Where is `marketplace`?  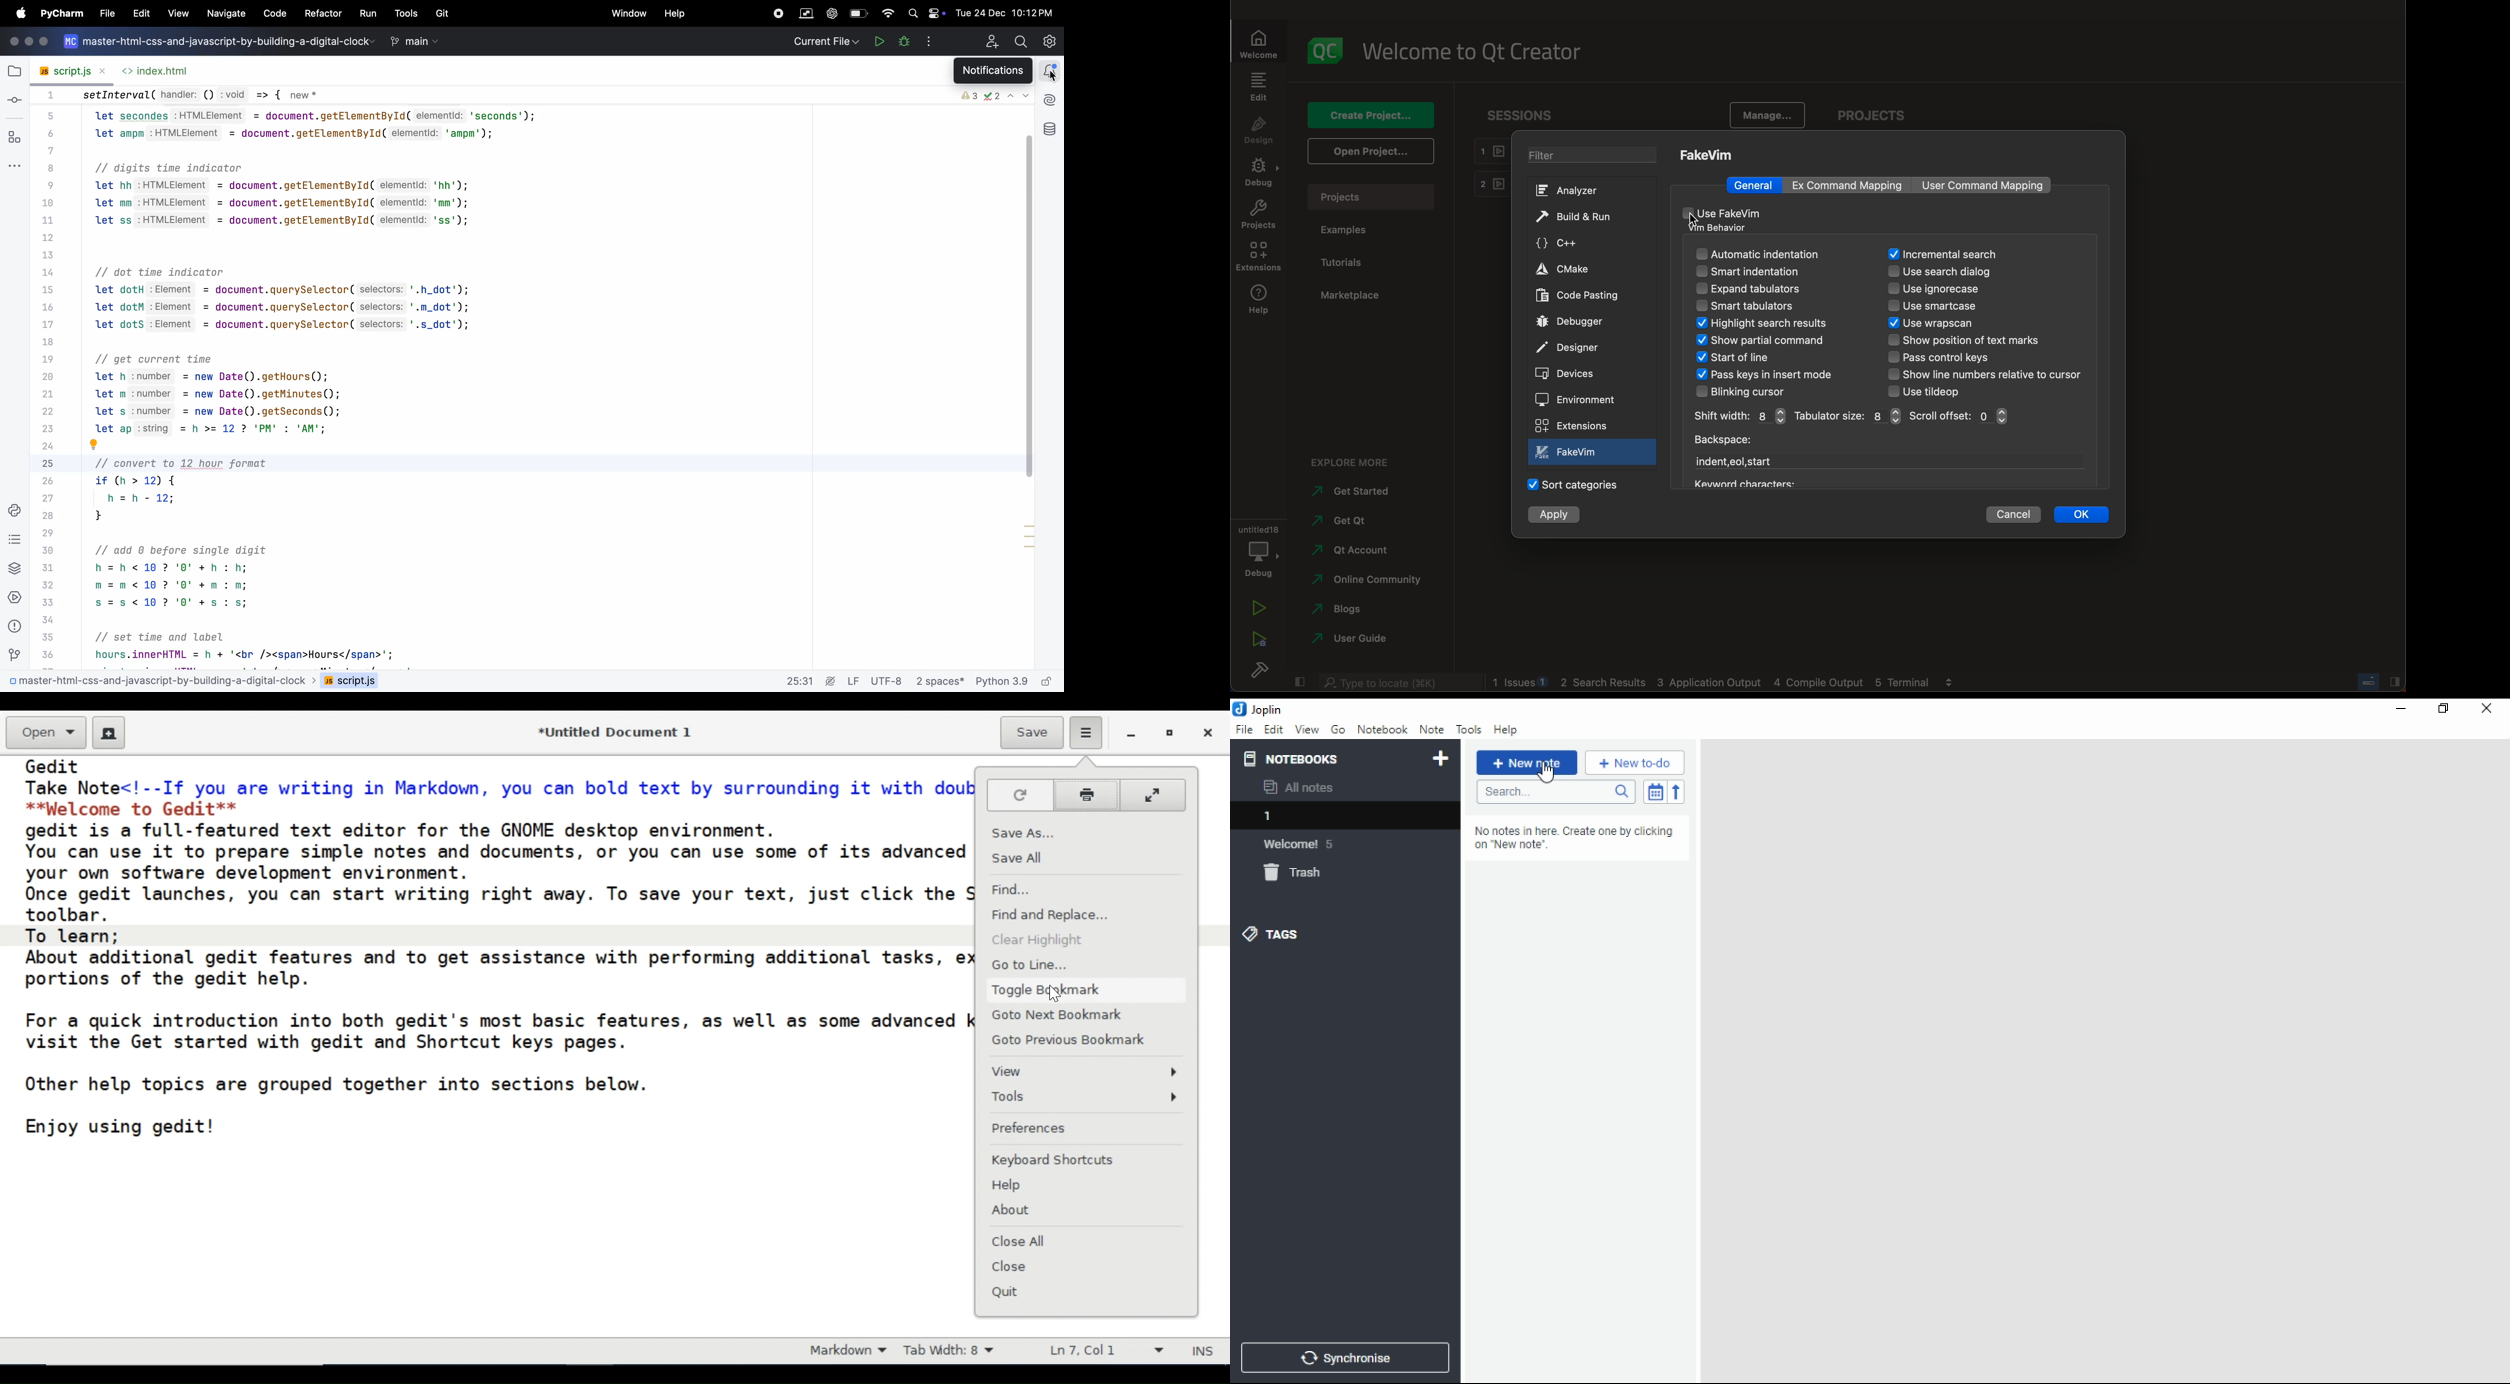 marketplace is located at coordinates (1353, 295).